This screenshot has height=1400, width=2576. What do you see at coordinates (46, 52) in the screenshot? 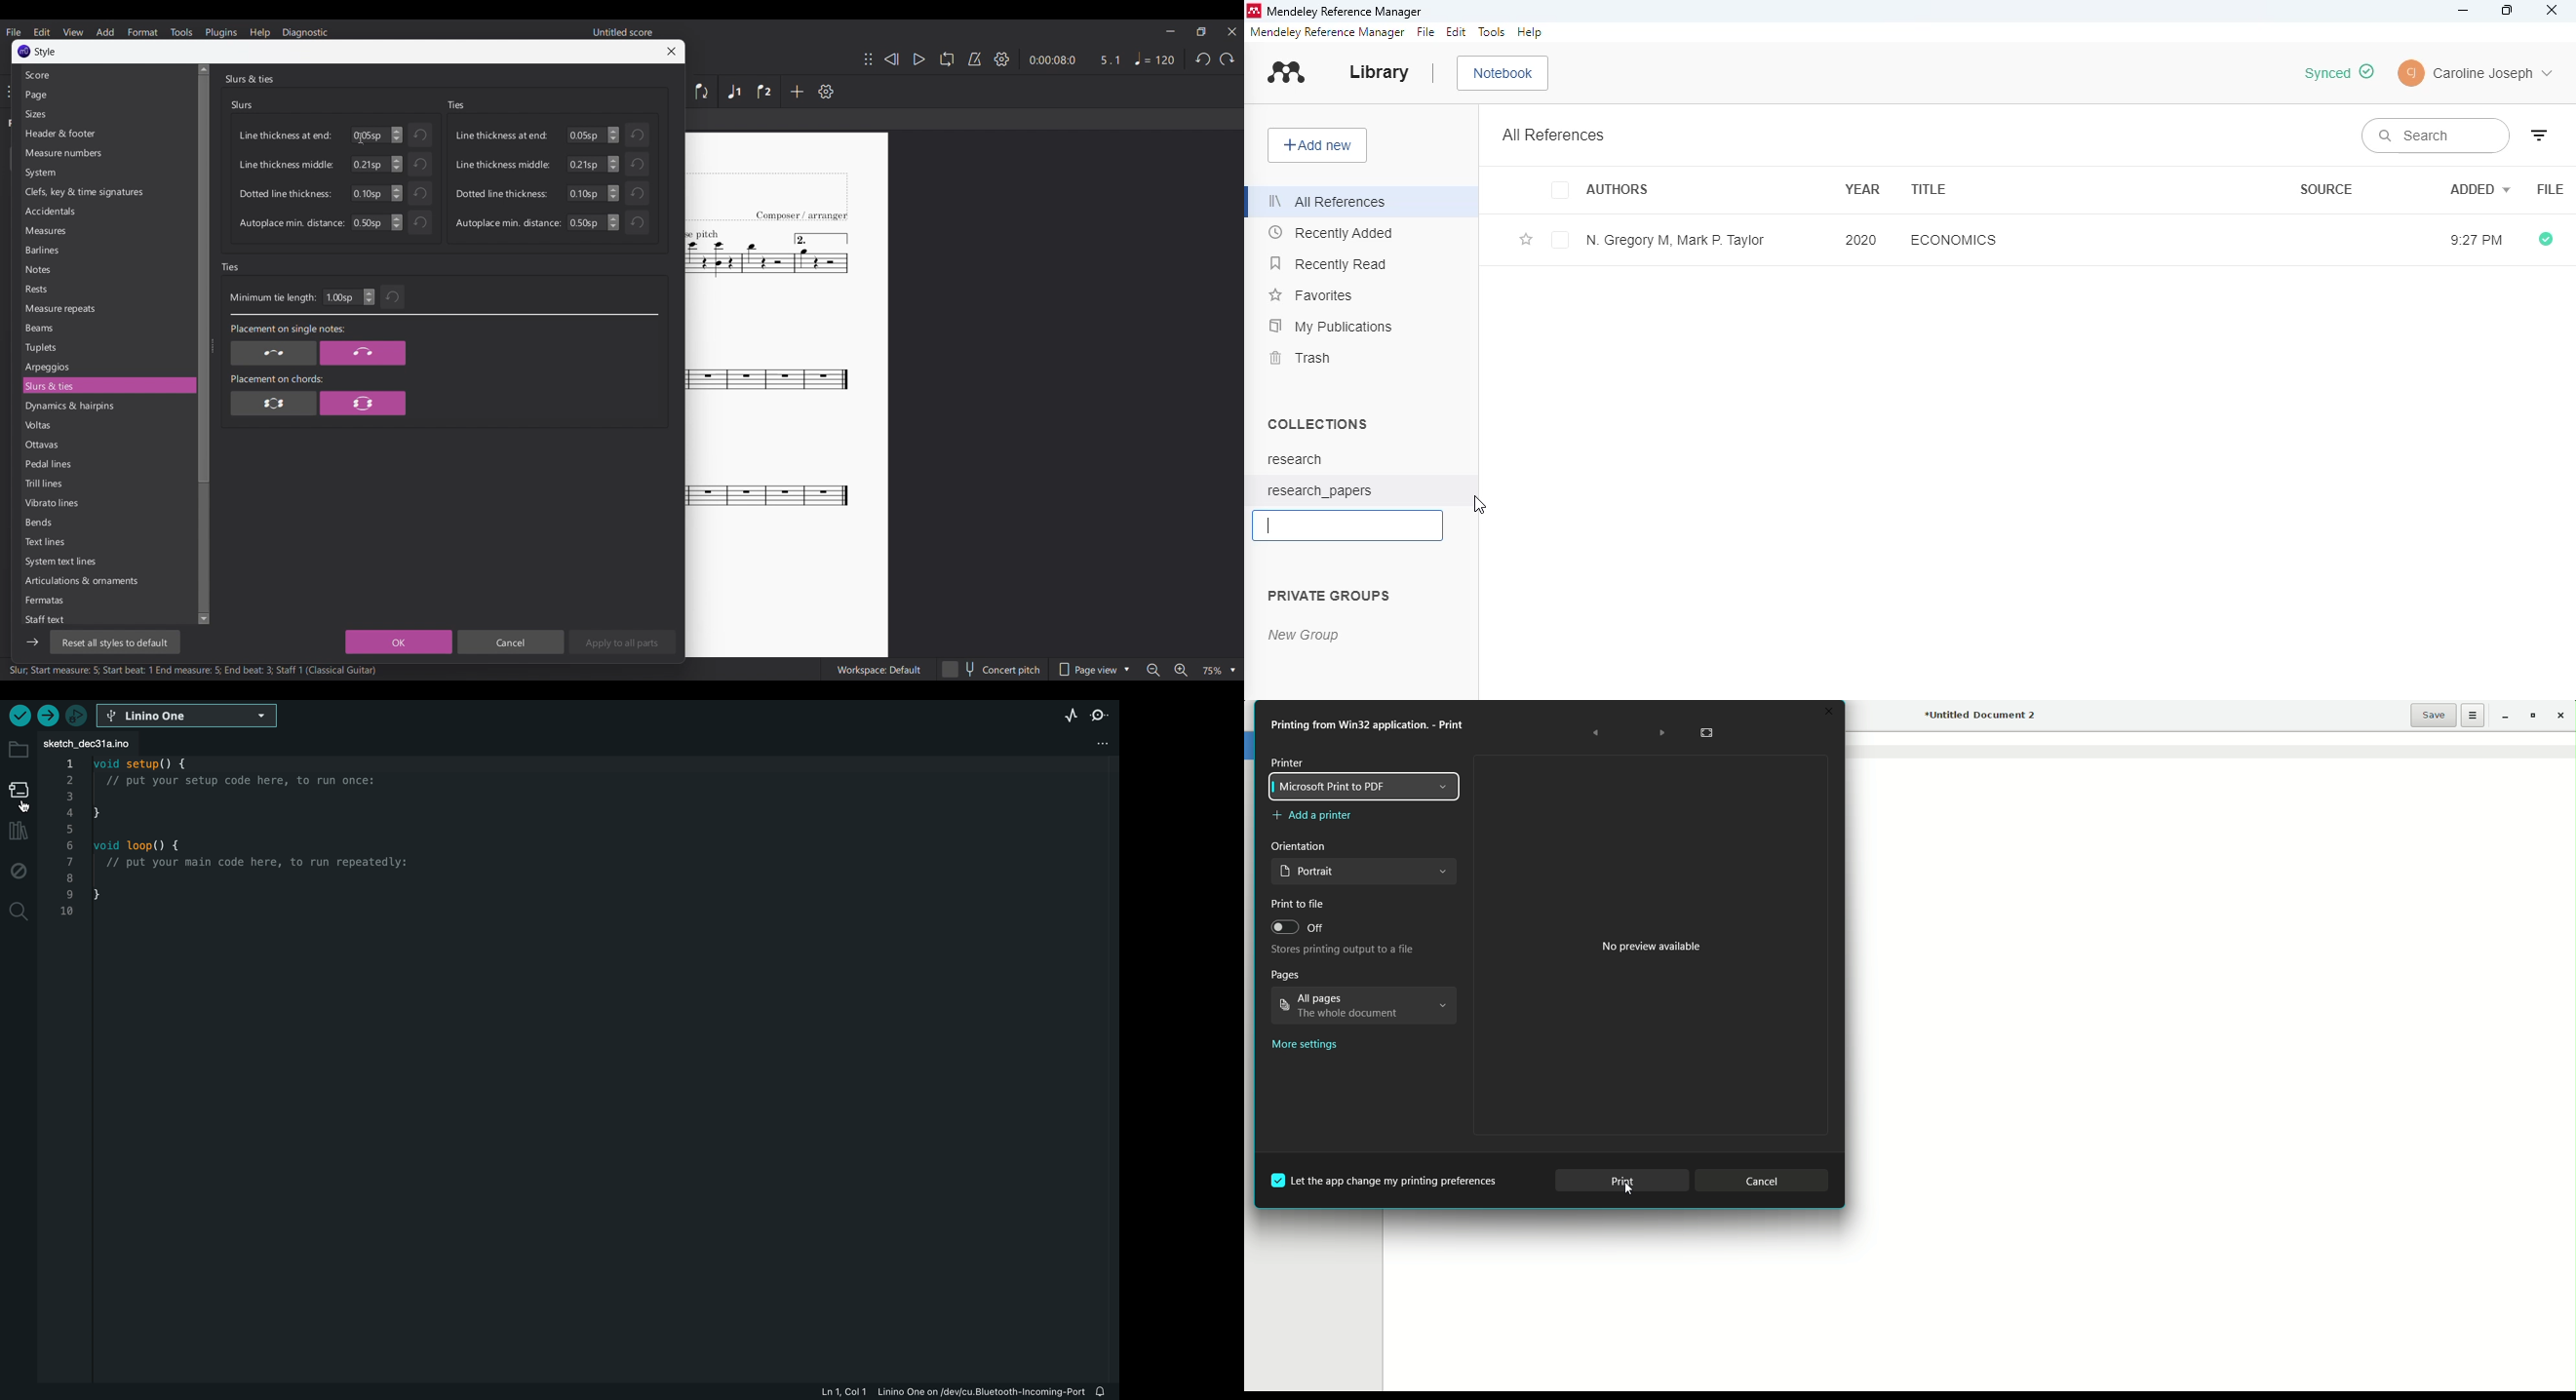
I see `Style` at bounding box center [46, 52].